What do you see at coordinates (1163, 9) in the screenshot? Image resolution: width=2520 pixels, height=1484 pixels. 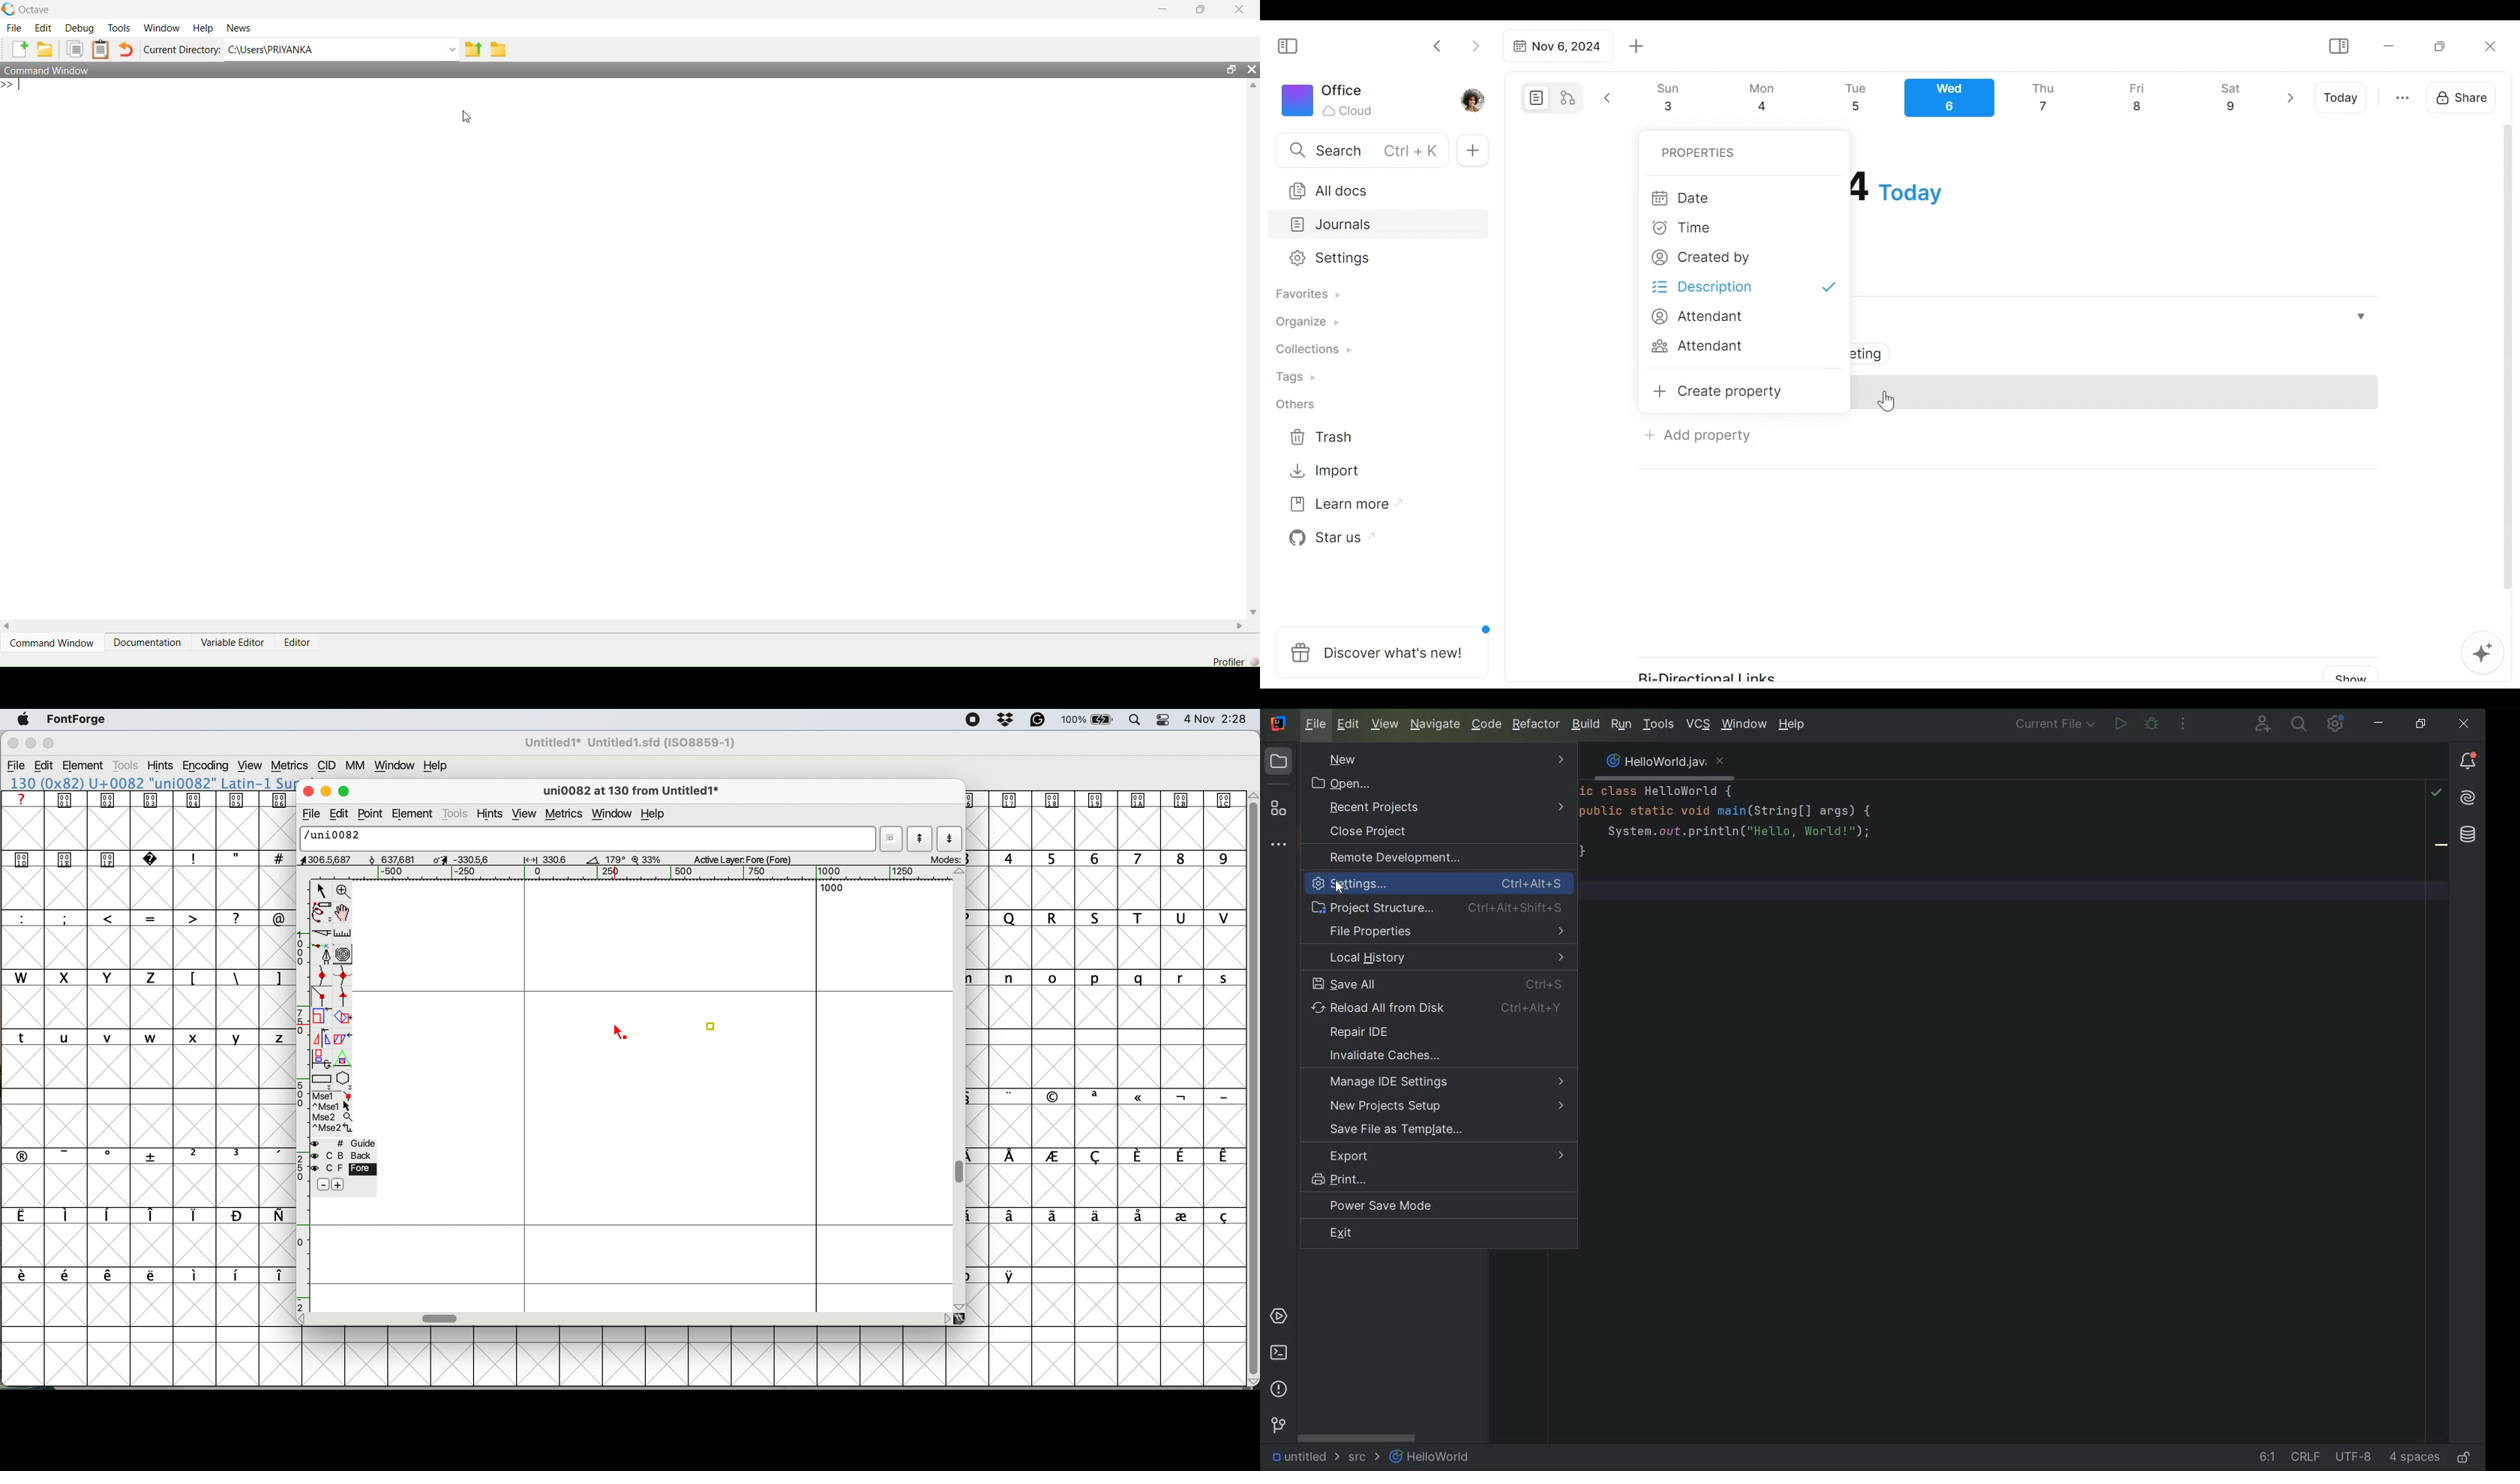 I see `minimize` at bounding box center [1163, 9].